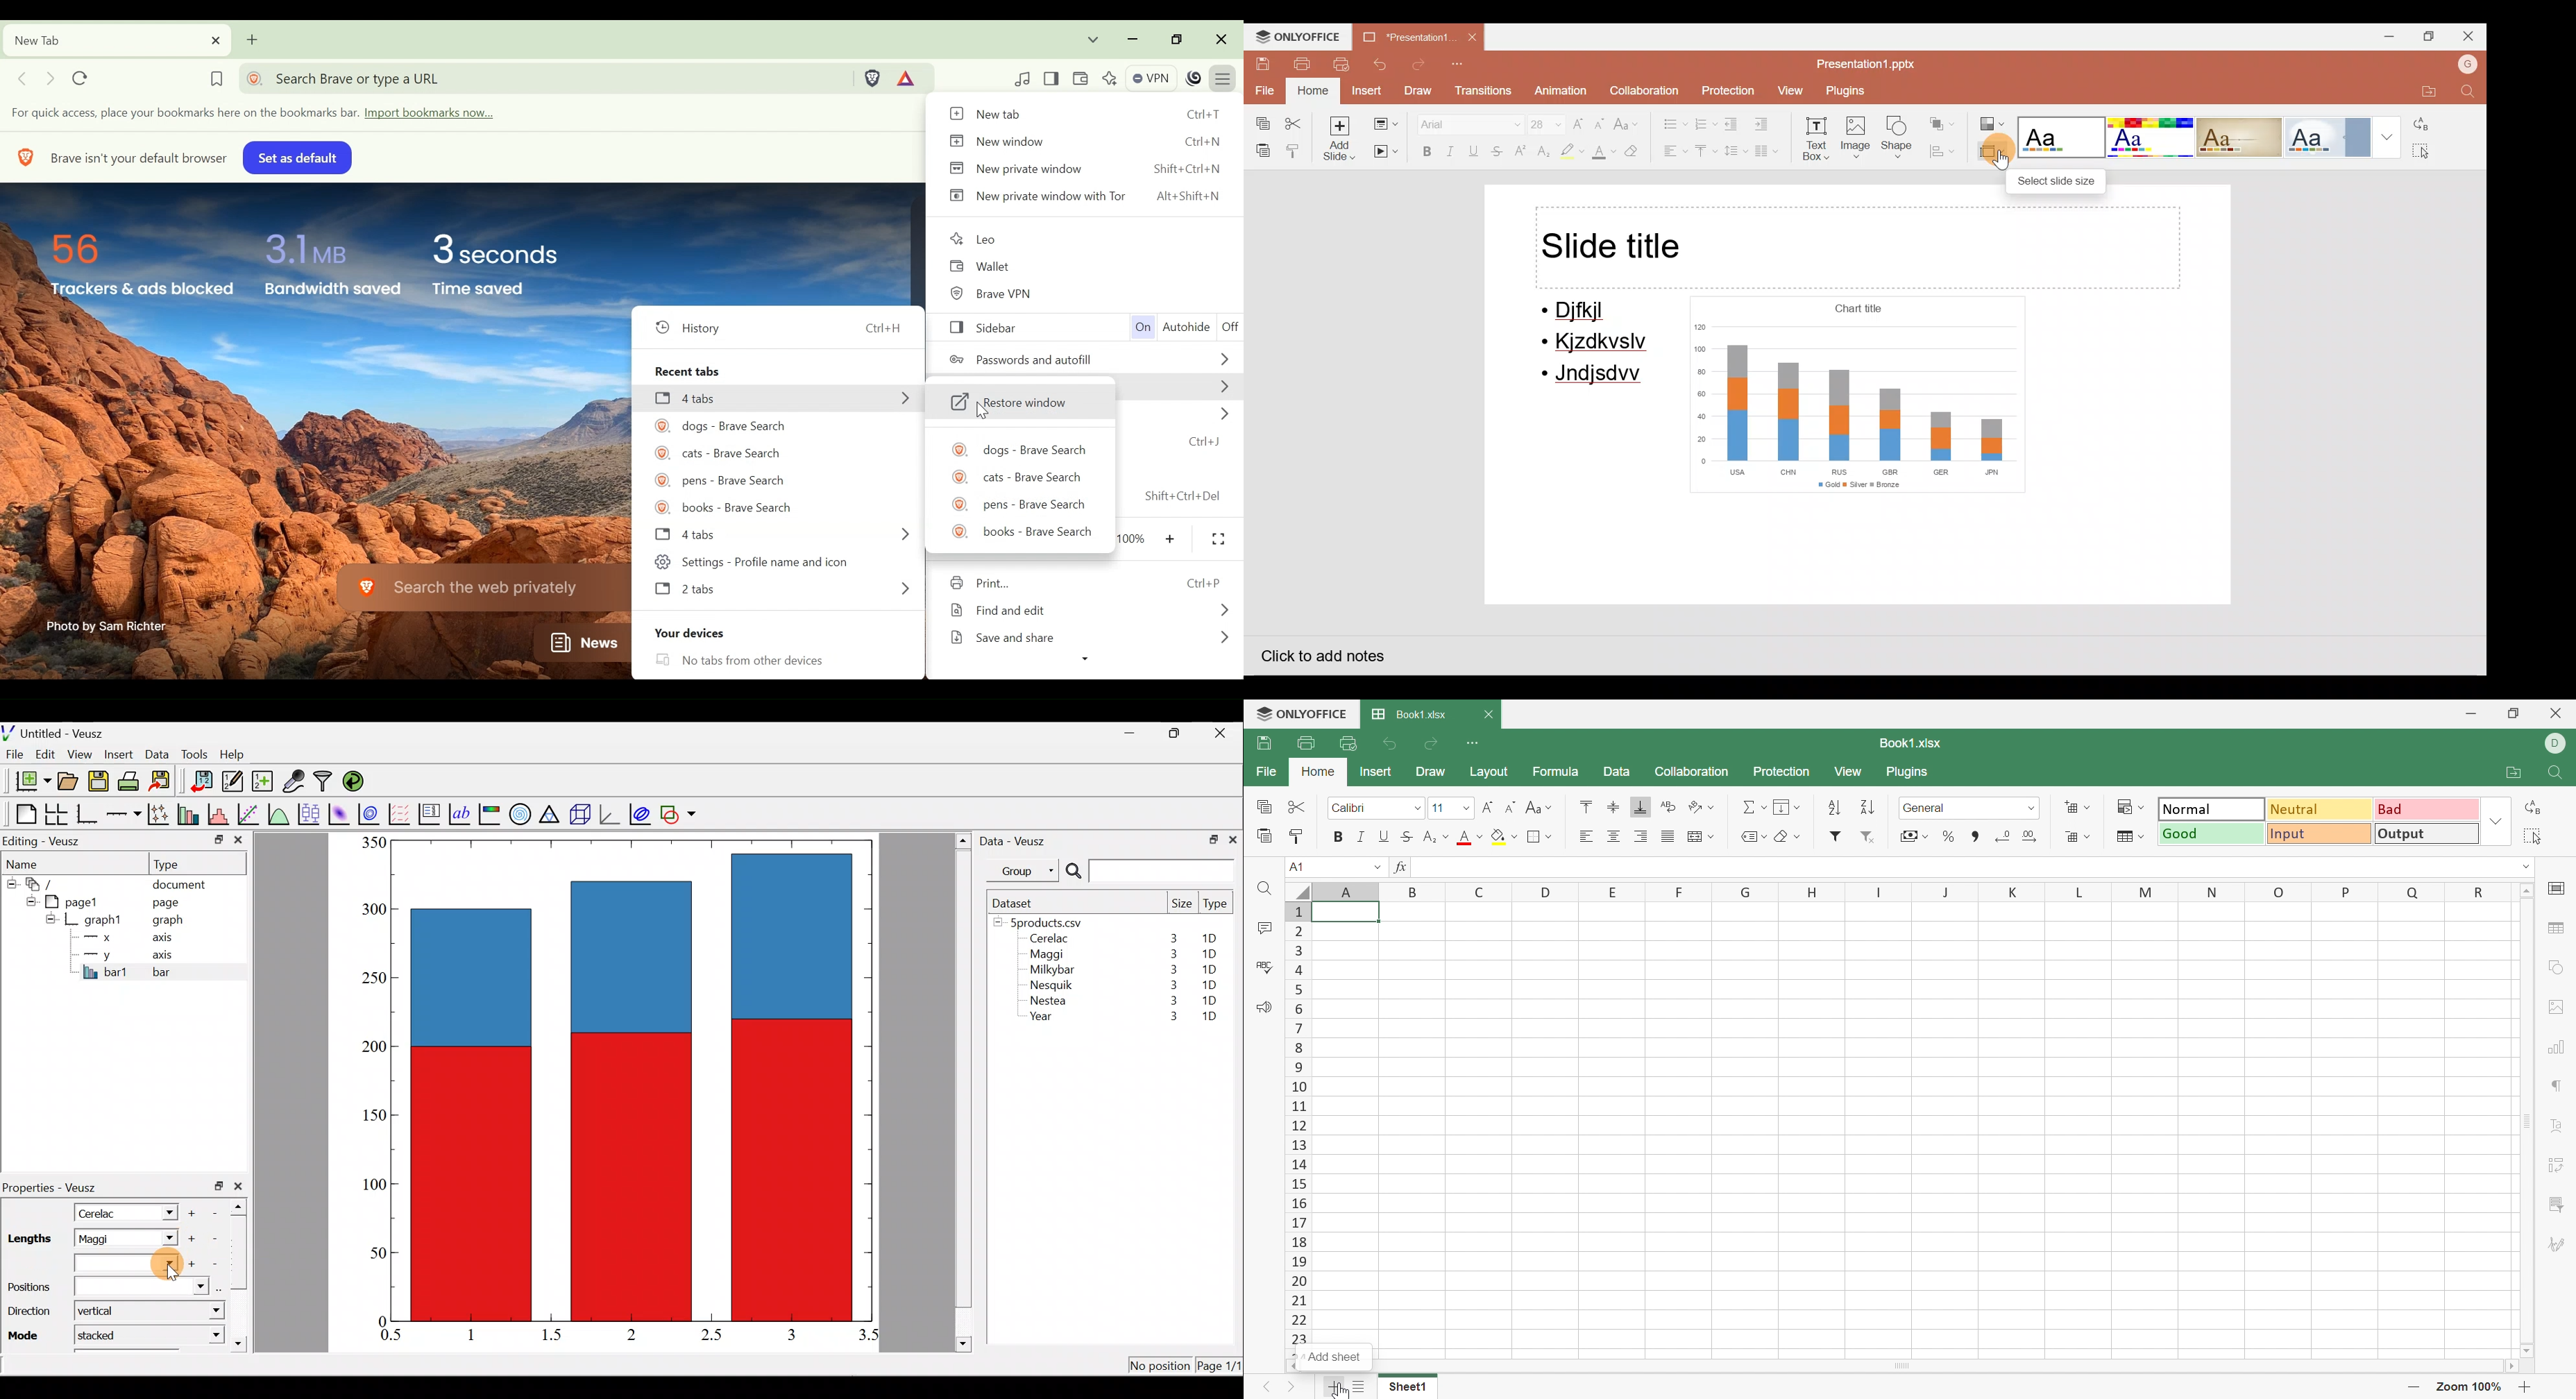  I want to click on 3, so click(1172, 938).